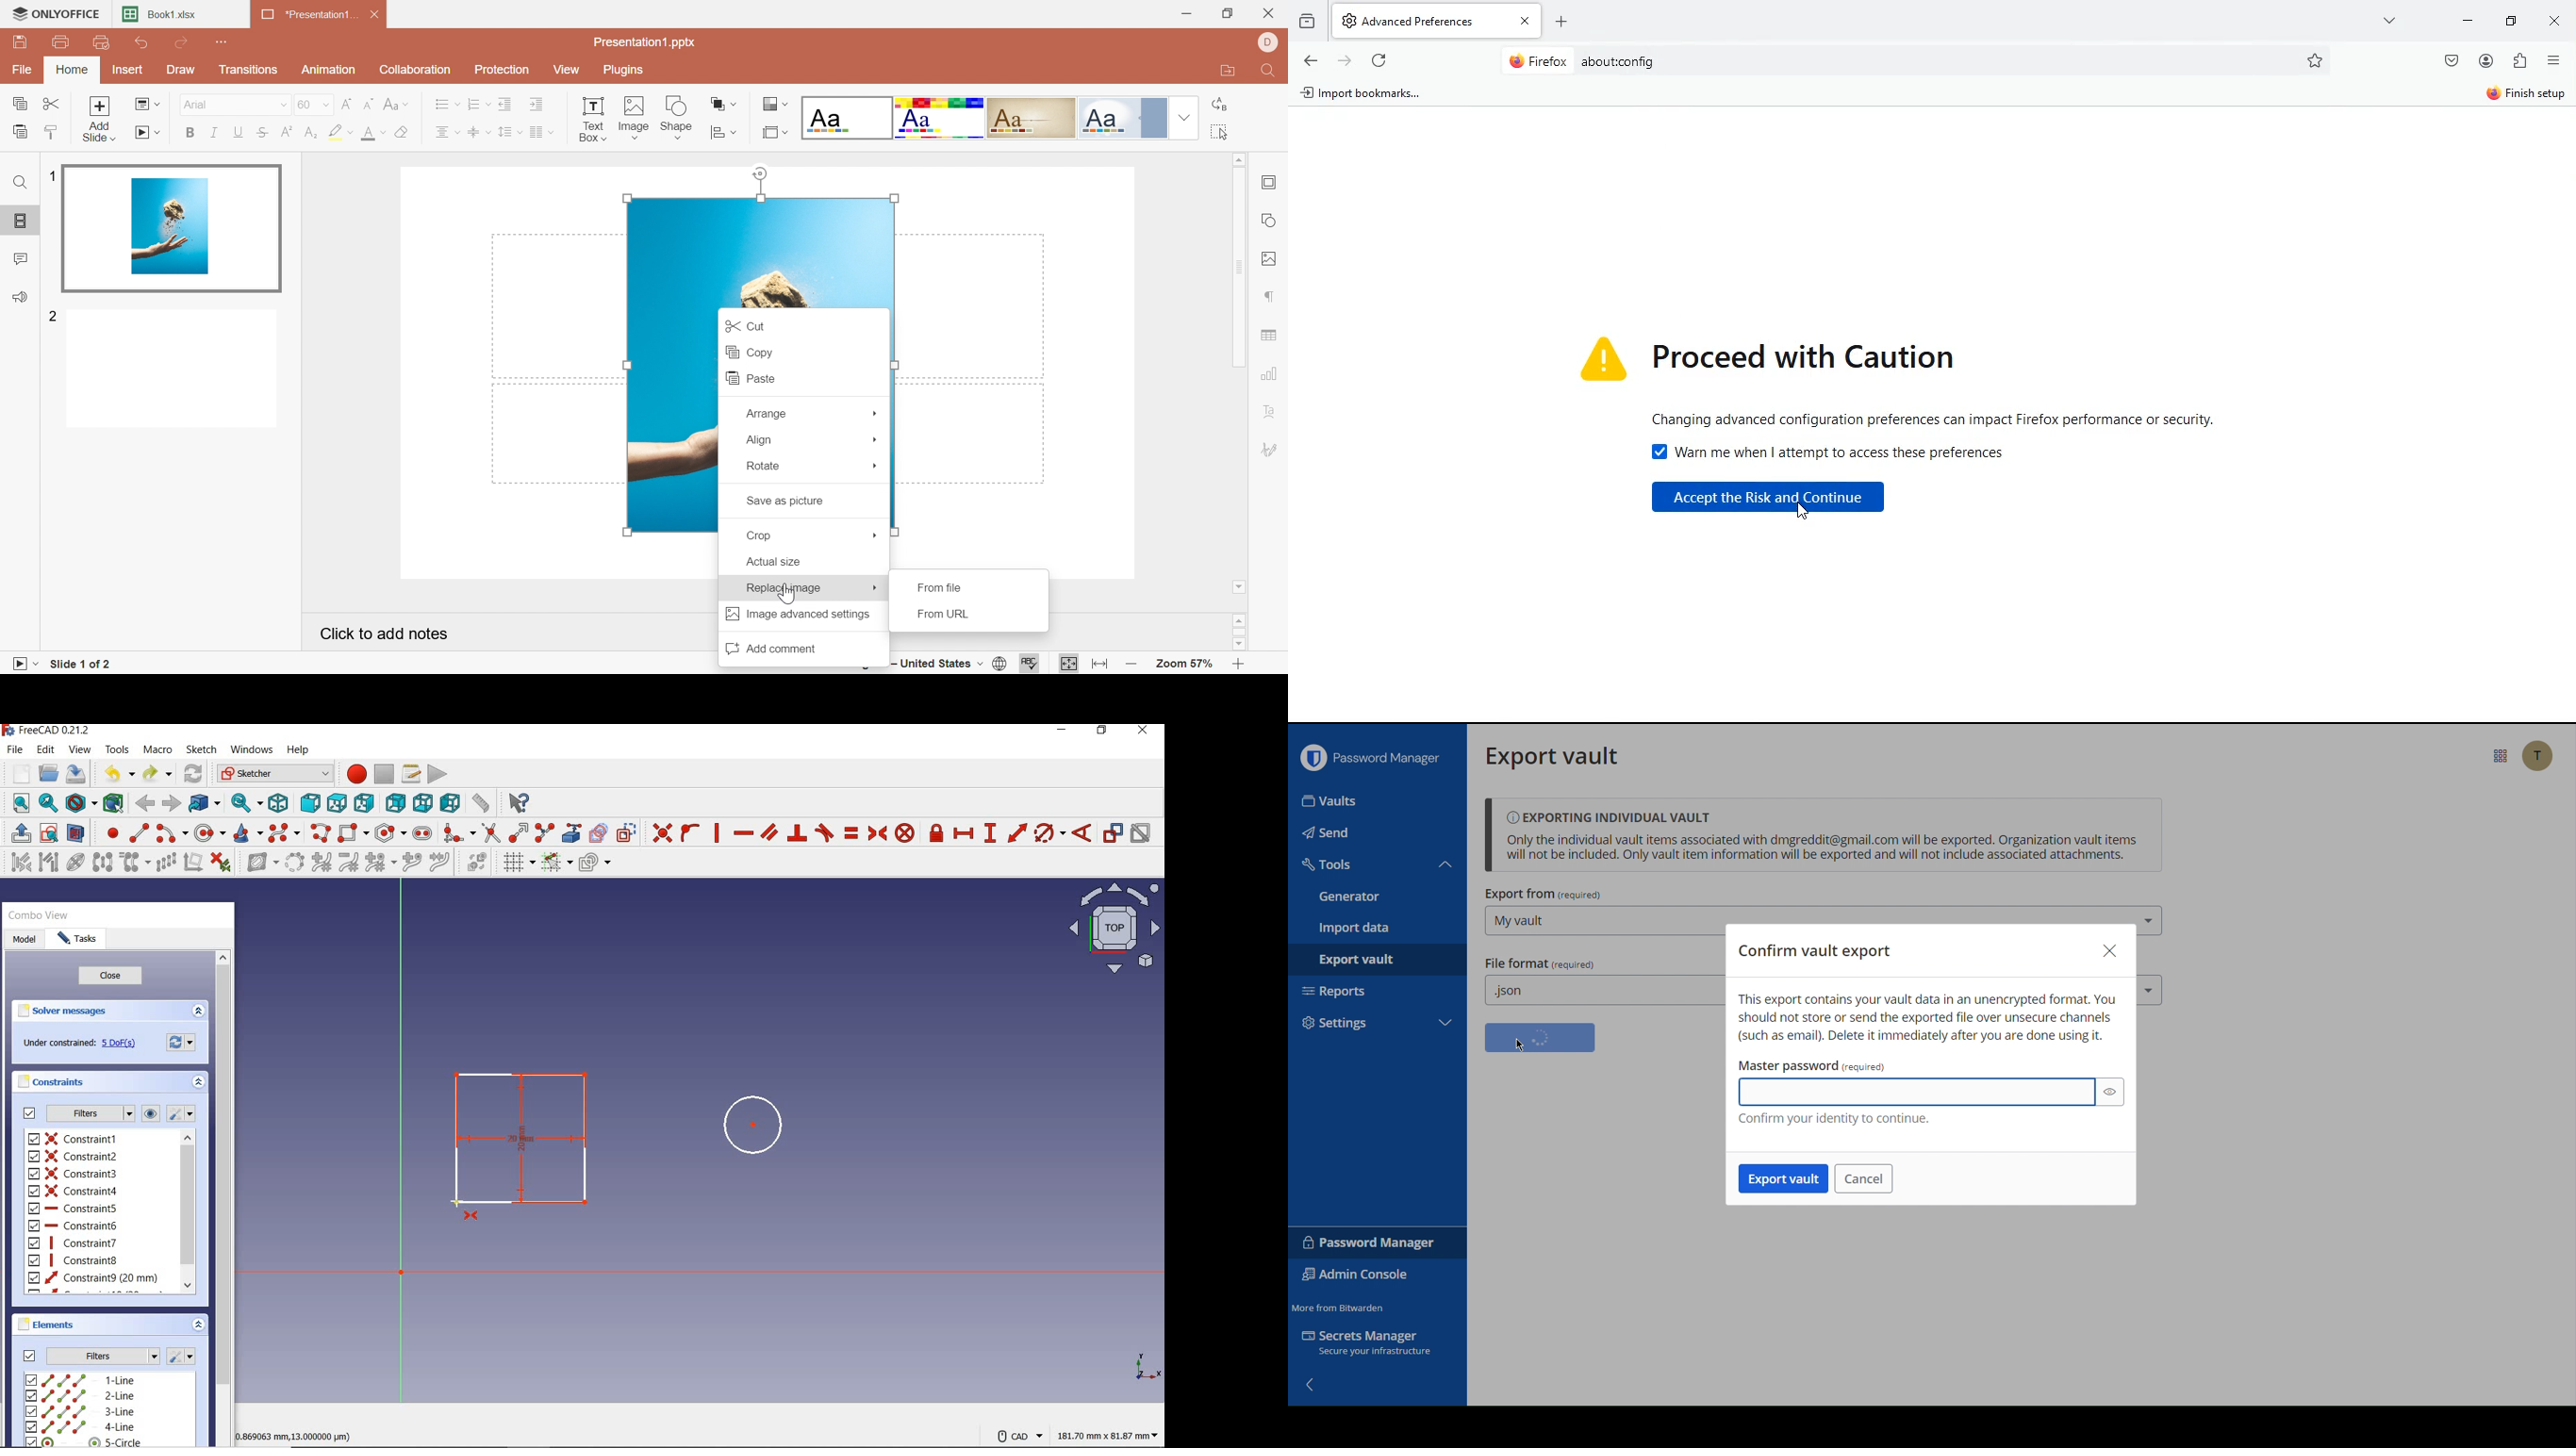 The width and height of the screenshot is (2576, 1456). Describe the element at coordinates (297, 1437) in the screenshot. I see `0.869063 mm, 13.000000 μm` at that location.